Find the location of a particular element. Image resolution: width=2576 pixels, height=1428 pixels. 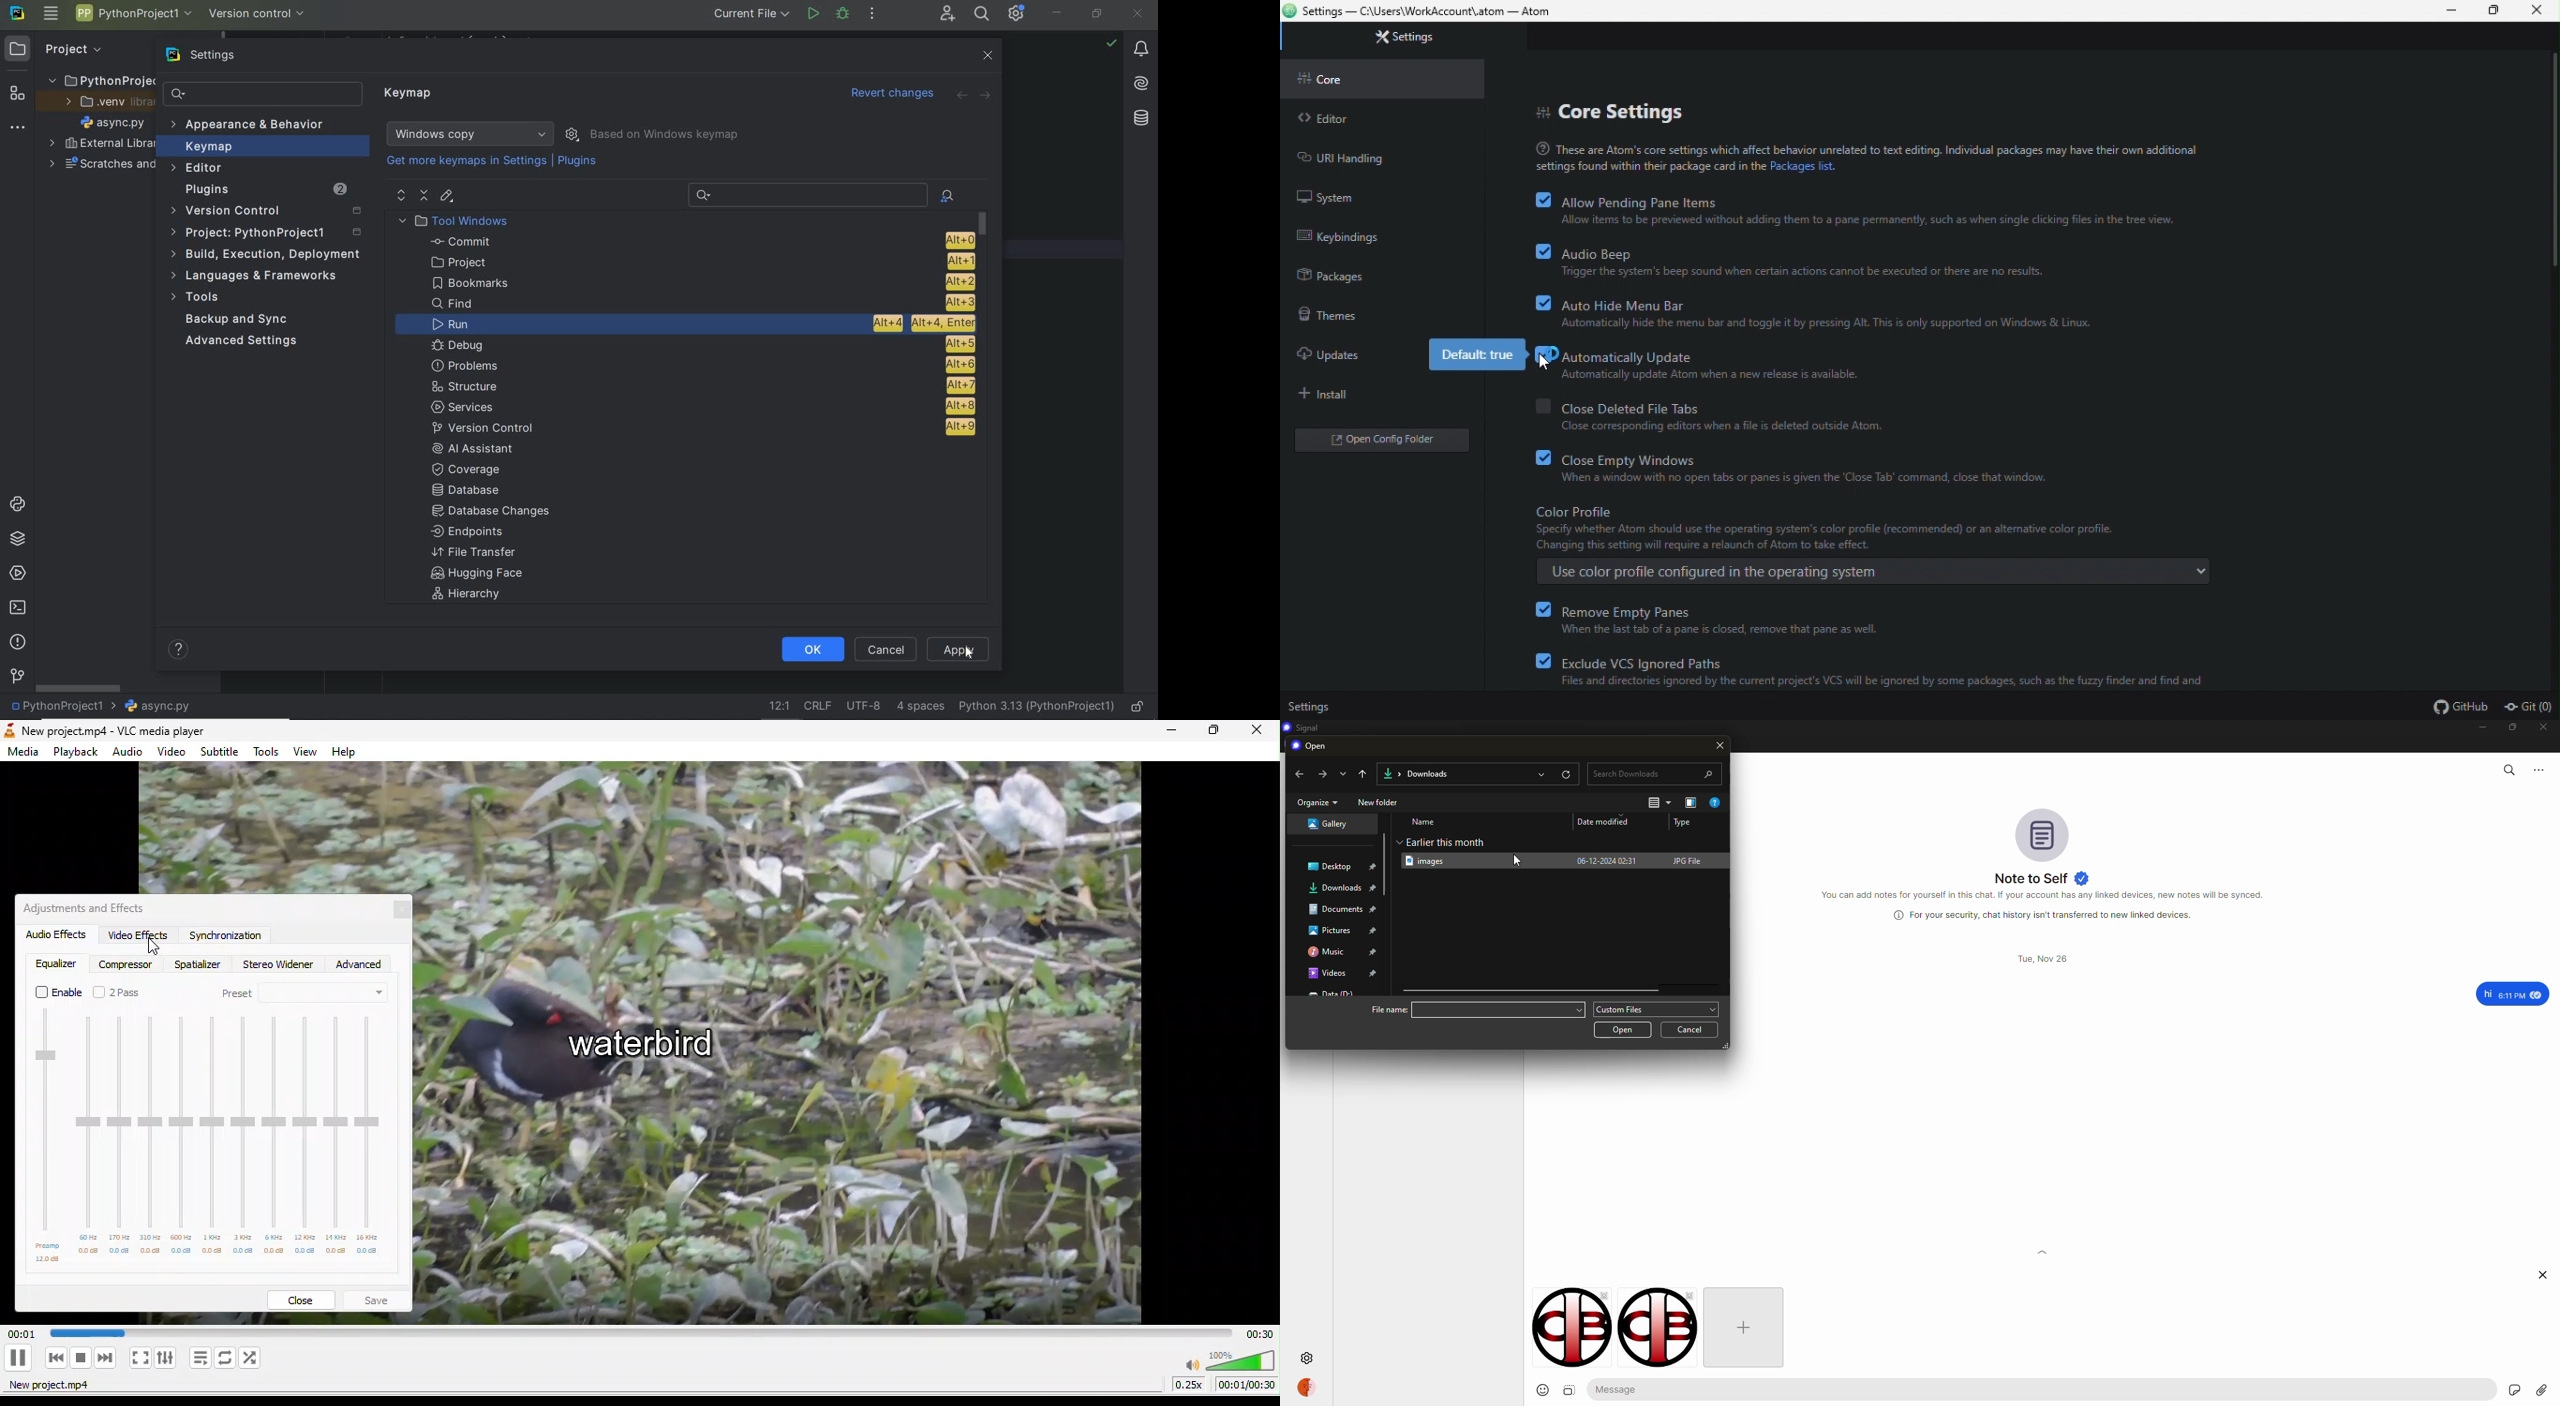

previous media is located at coordinates (51, 1358).